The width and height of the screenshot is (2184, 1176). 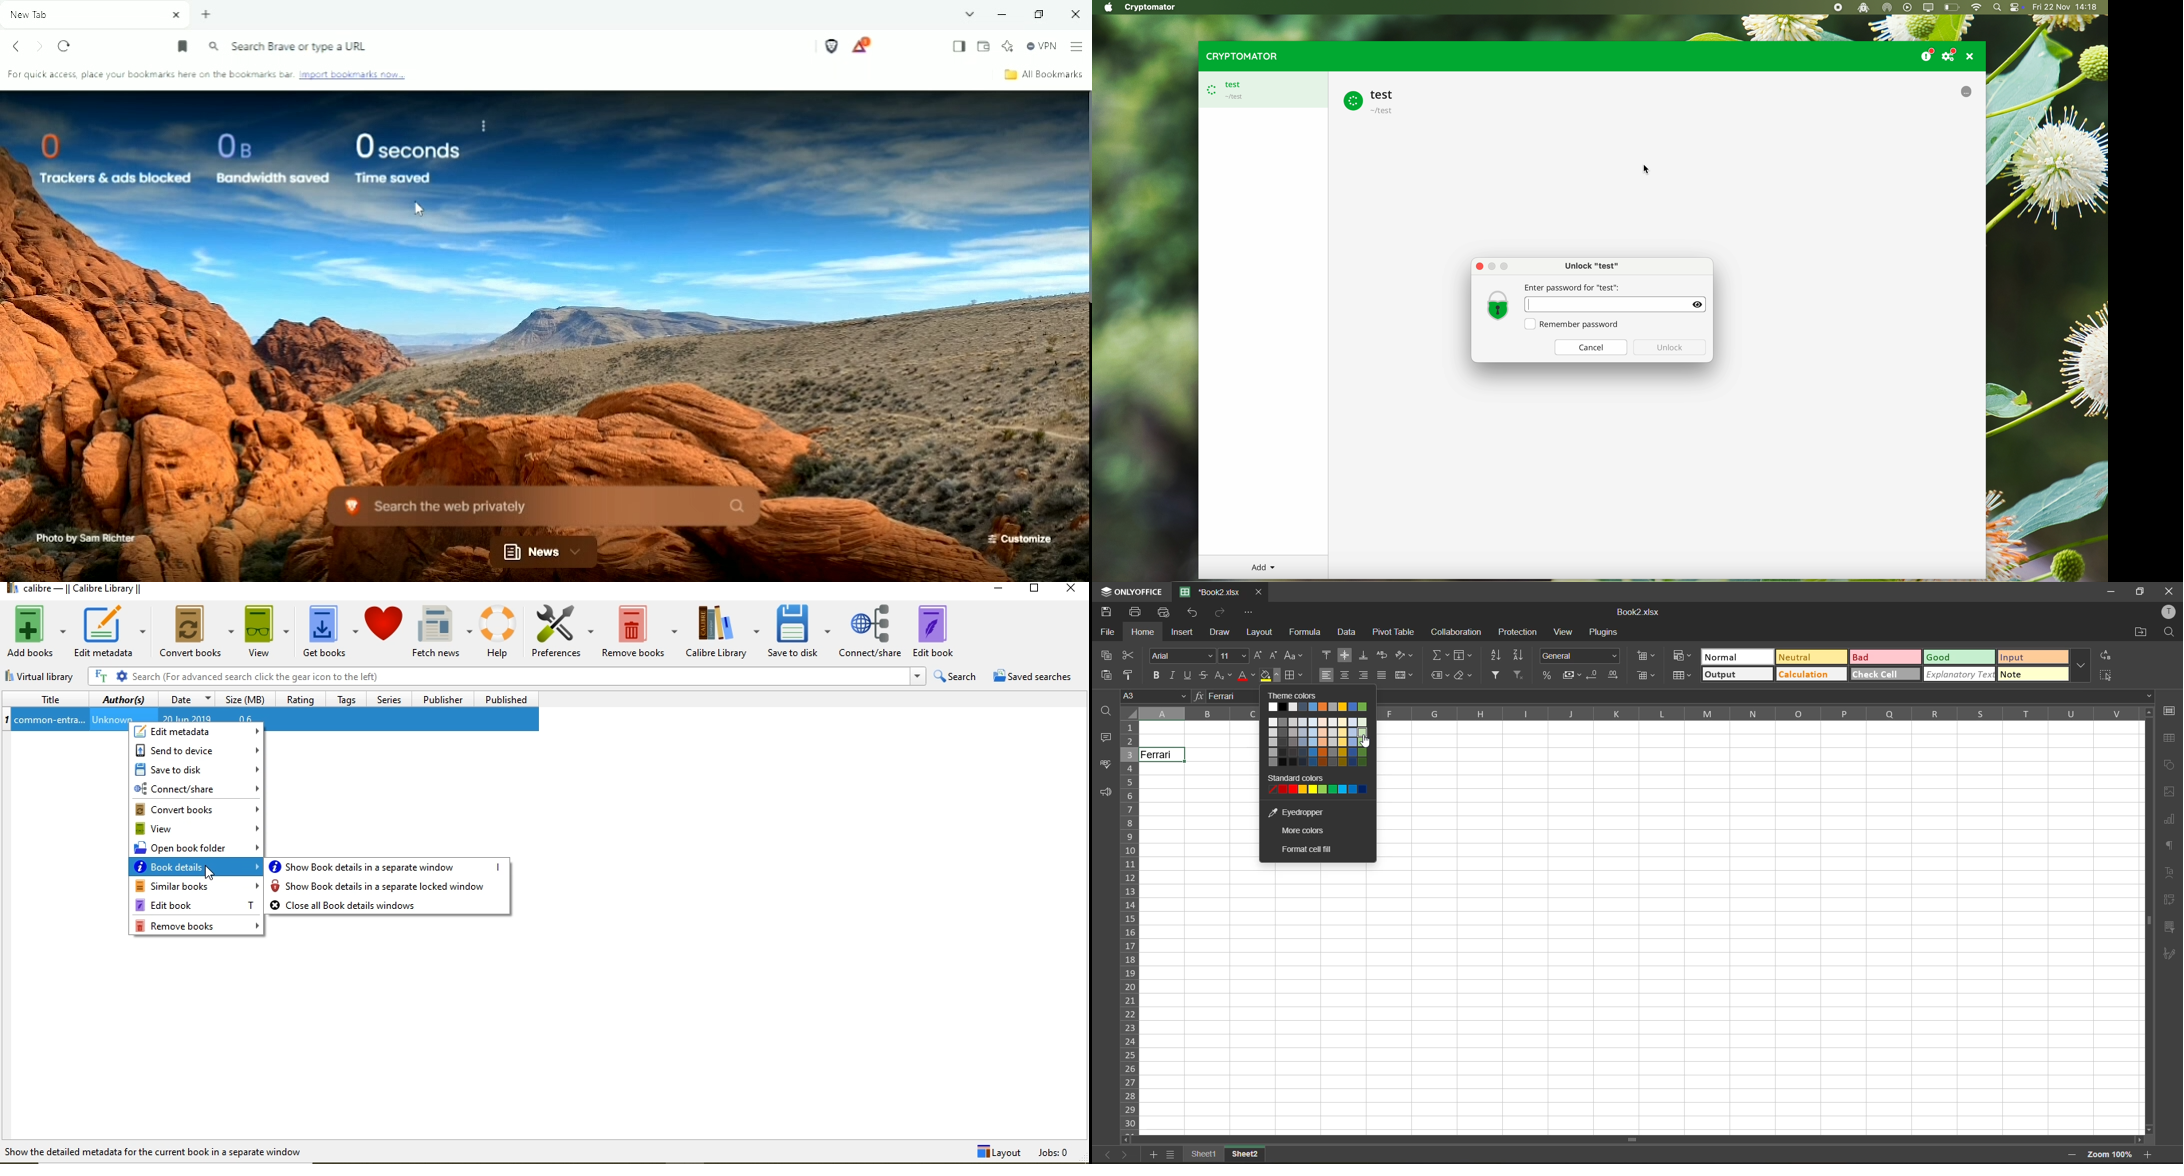 What do you see at coordinates (1131, 933) in the screenshot?
I see `row numbers` at bounding box center [1131, 933].